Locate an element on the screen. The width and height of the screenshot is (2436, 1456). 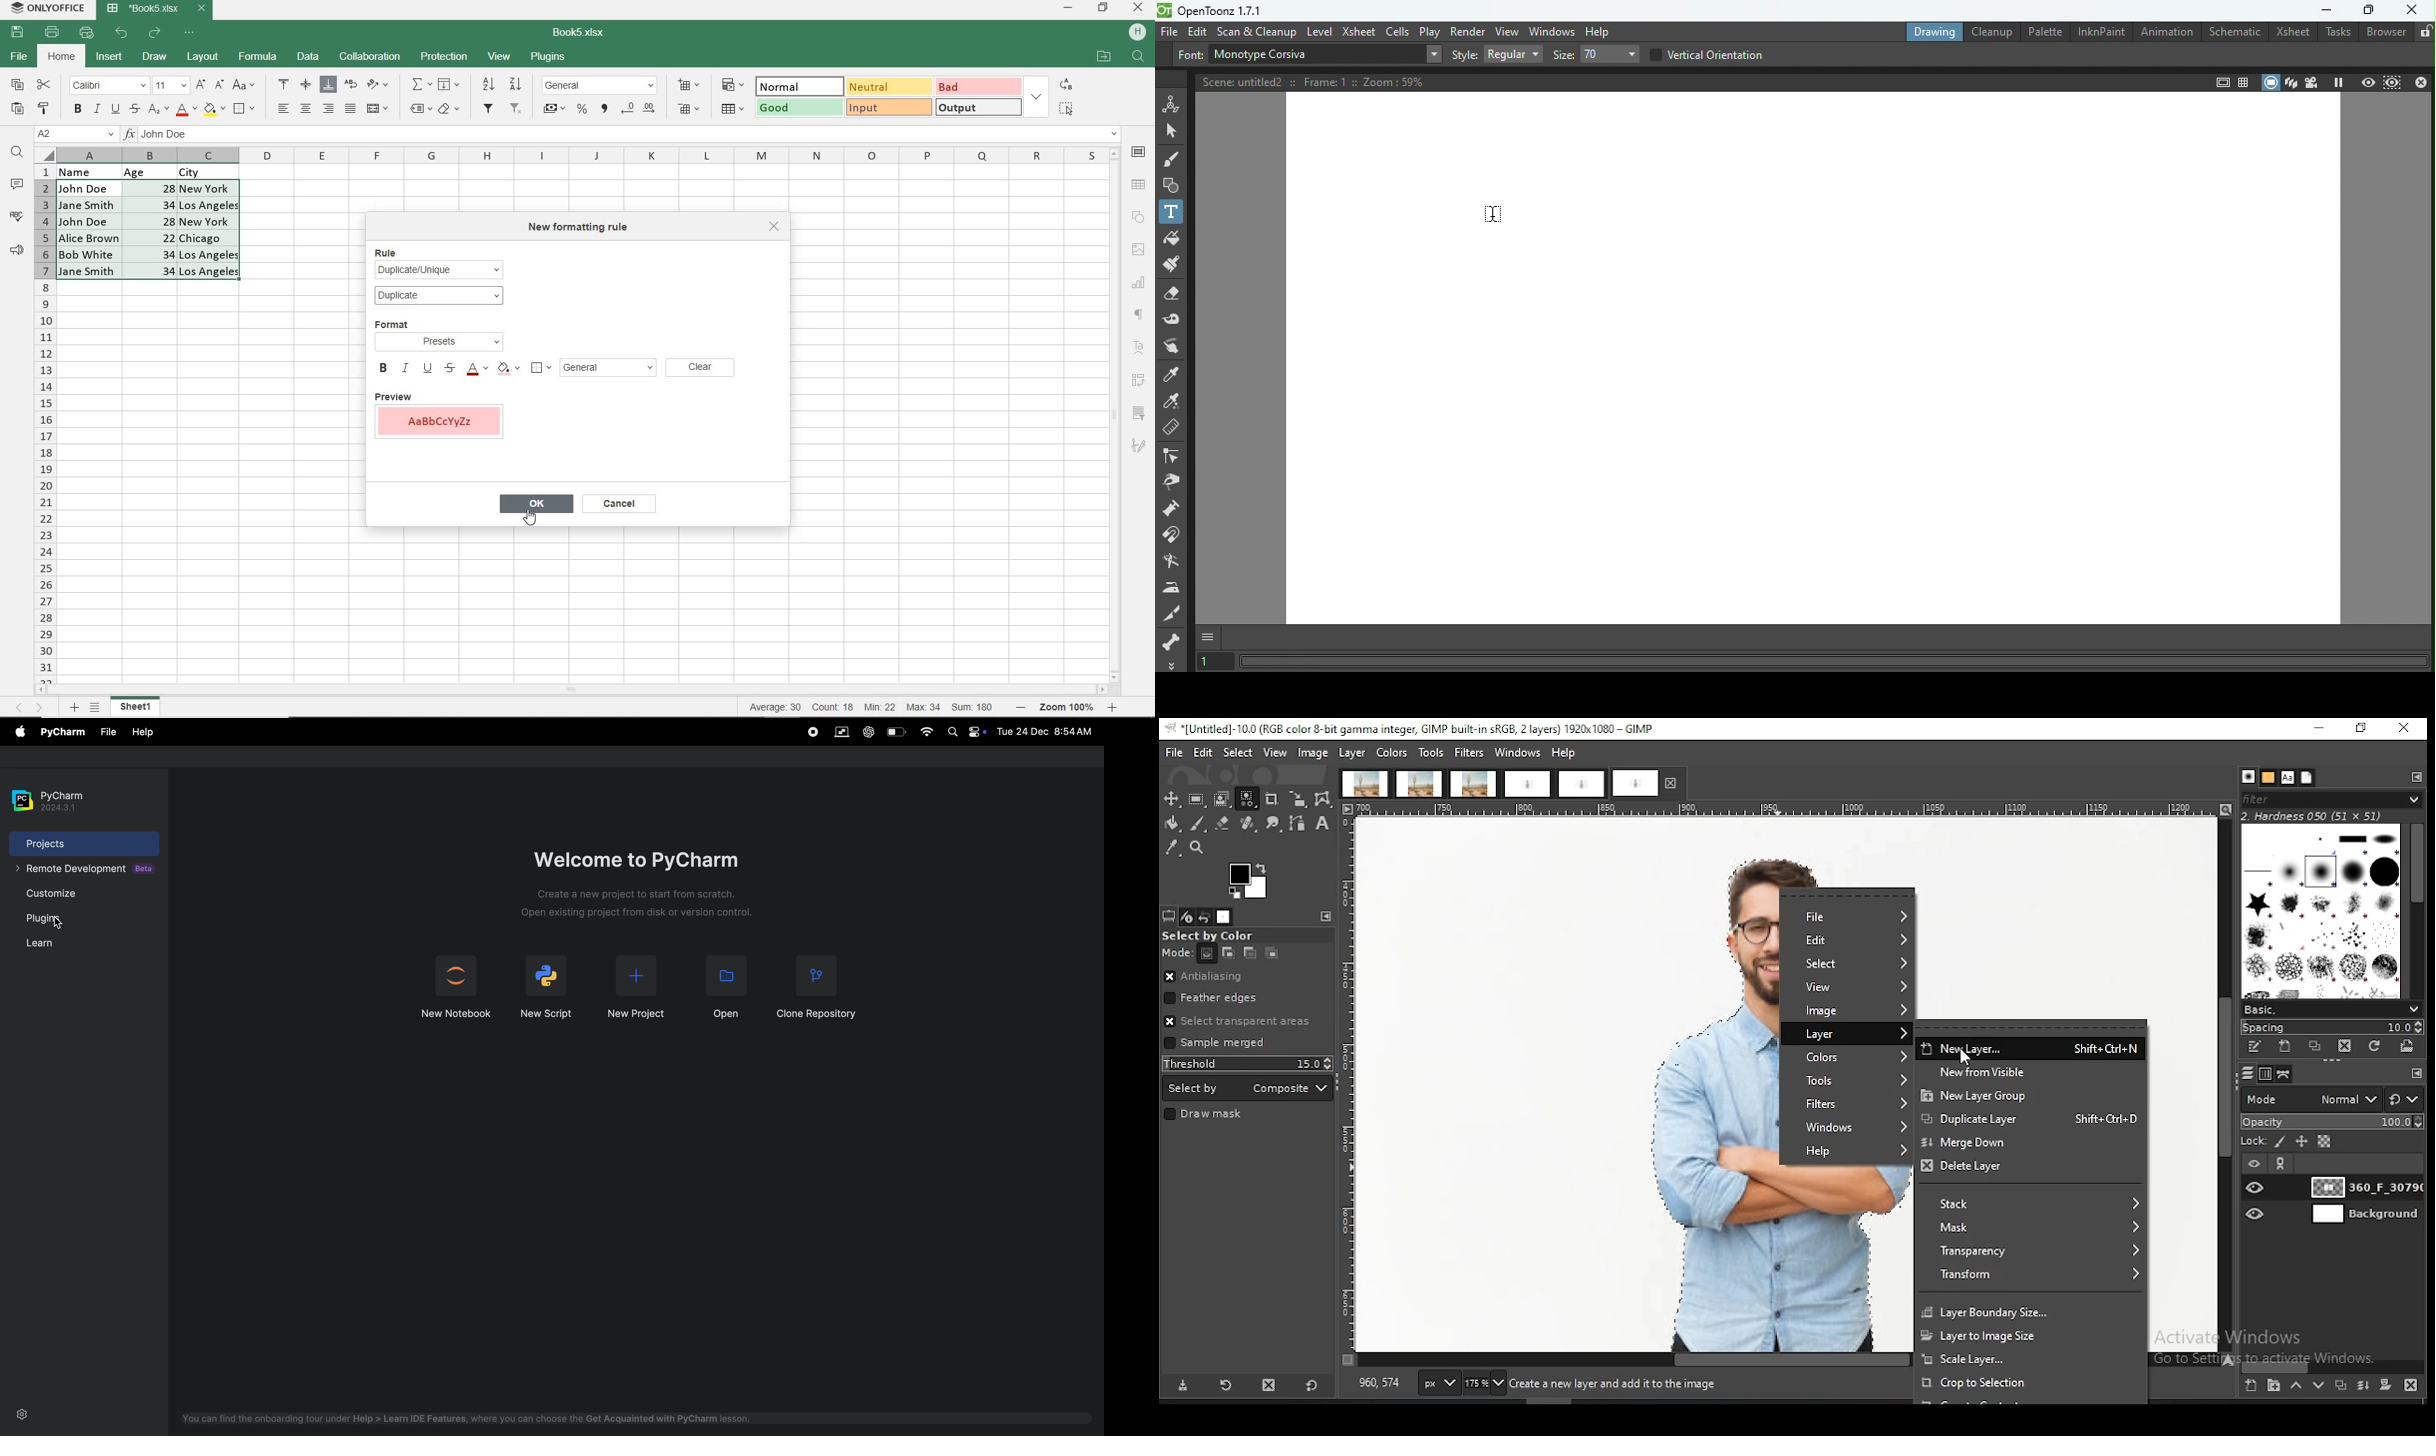
GENERAL is located at coordinates (594, 367).